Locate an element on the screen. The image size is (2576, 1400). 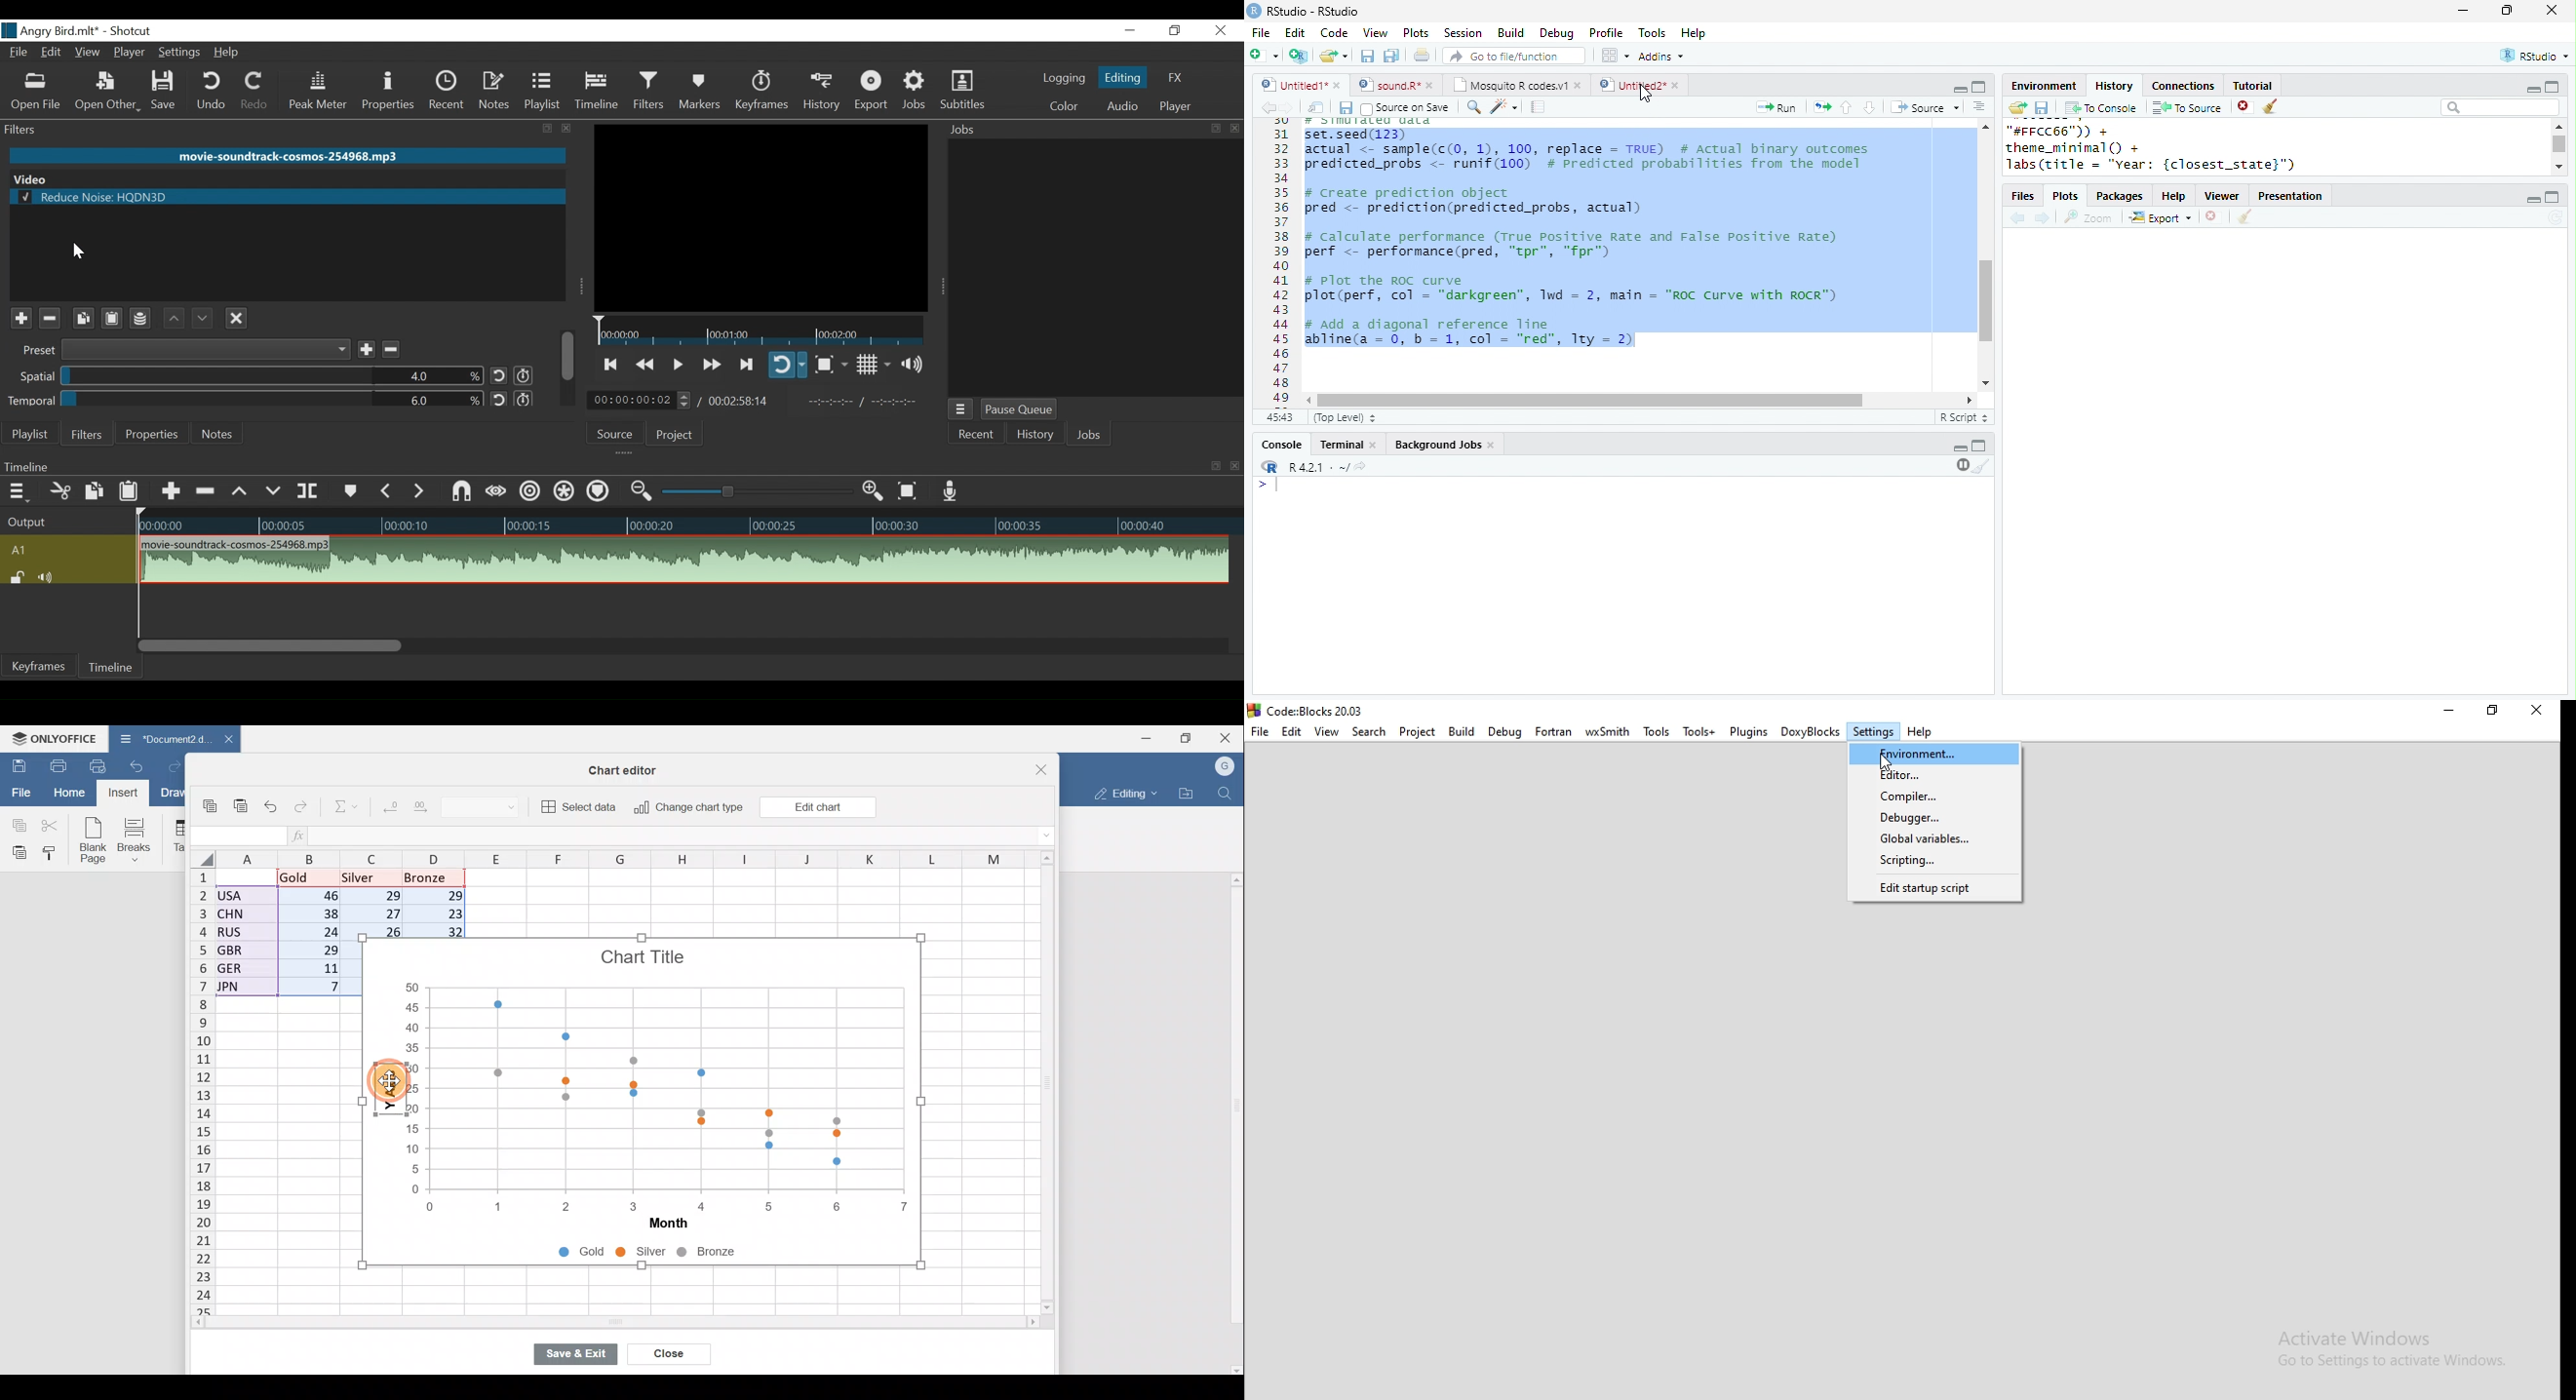
minimize is located at coordinates (1960, 448).